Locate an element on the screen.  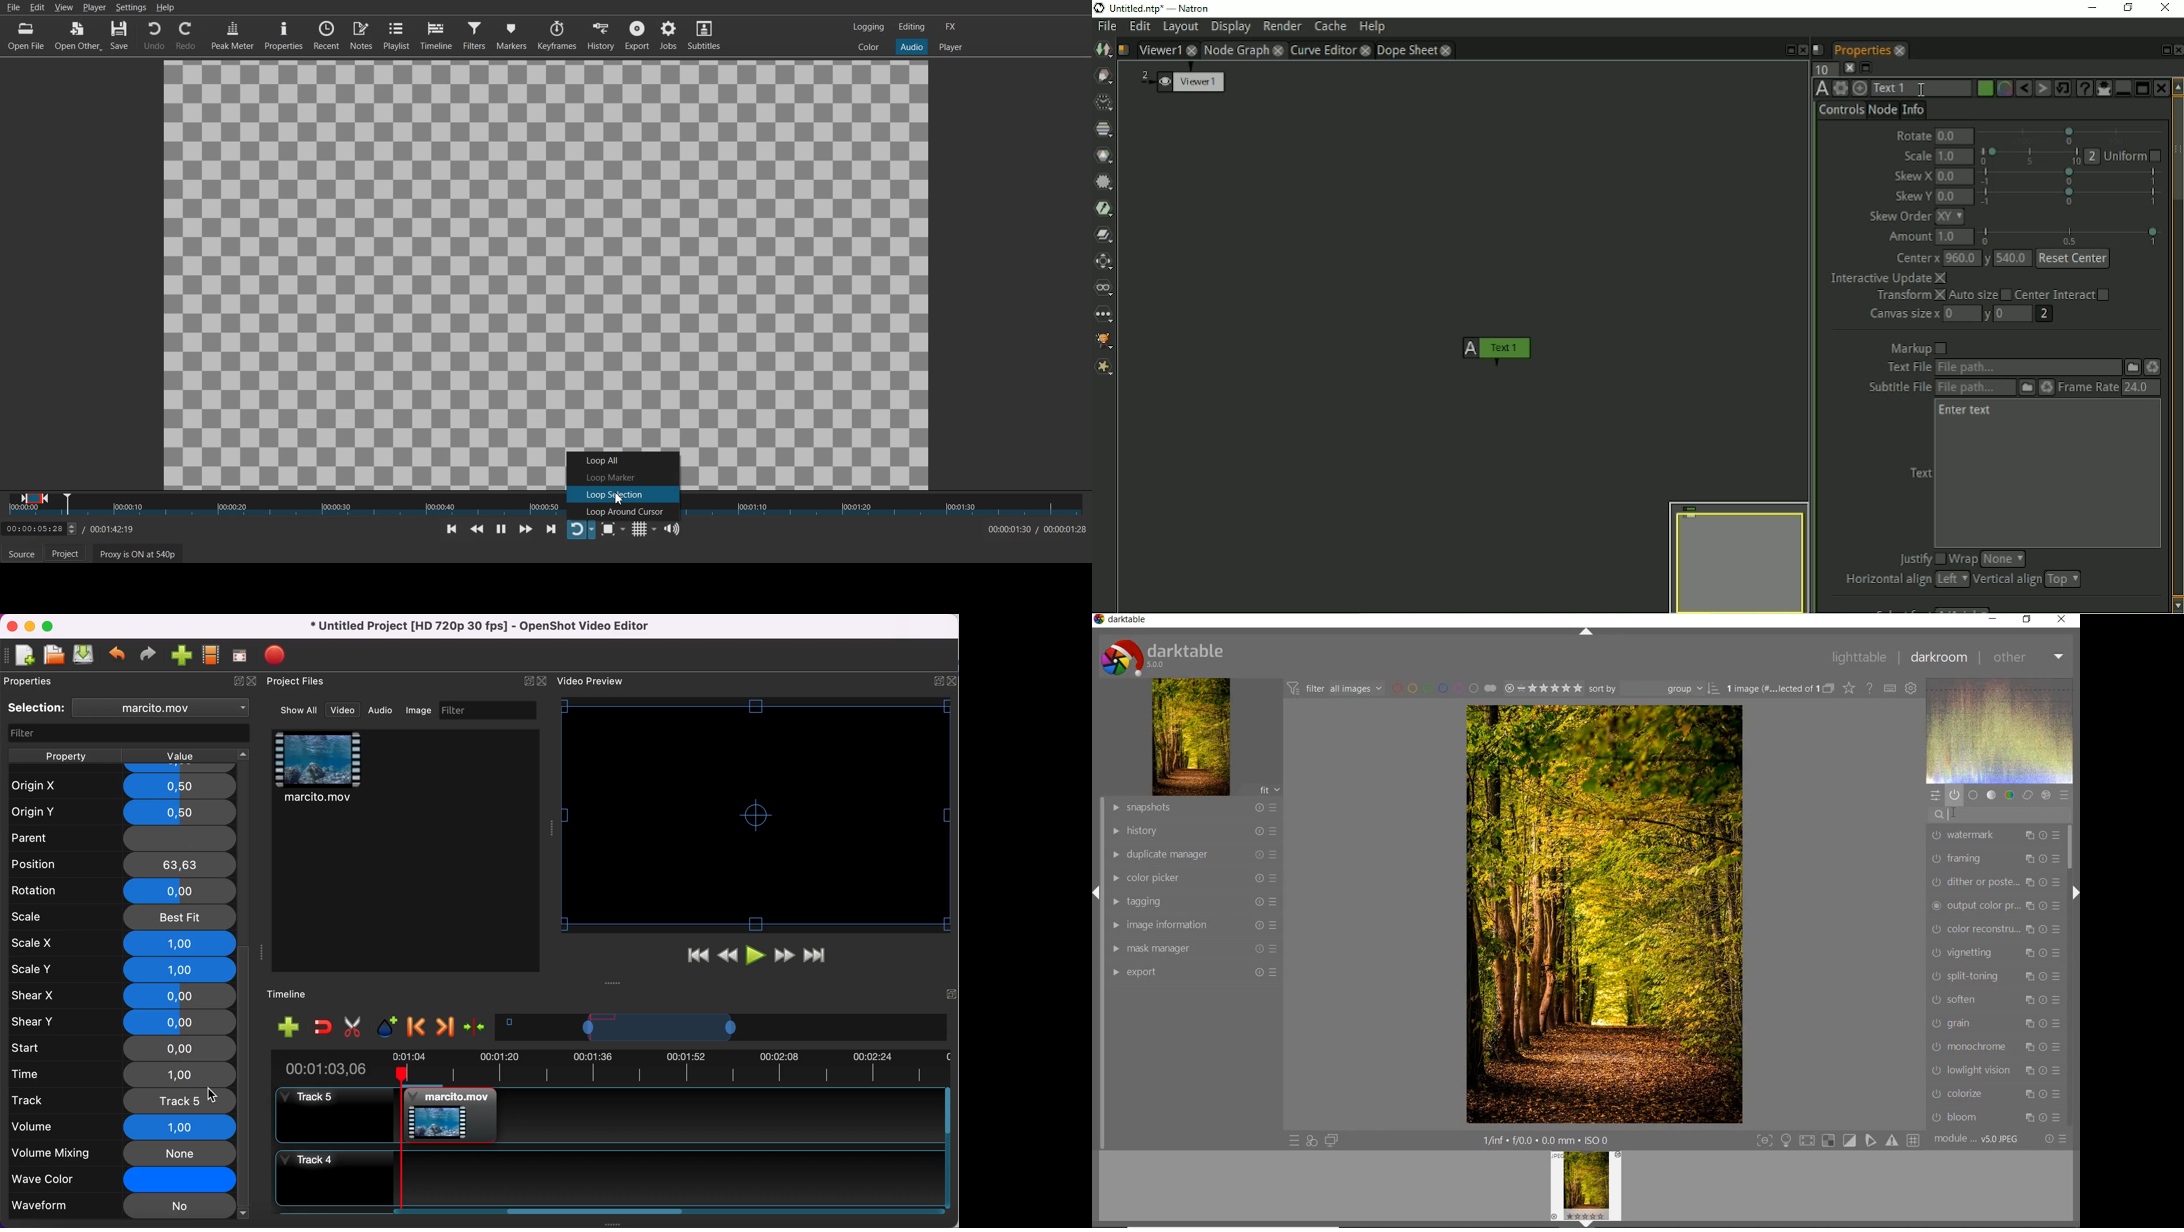
Keyframe is located at coordinates (557, 35).